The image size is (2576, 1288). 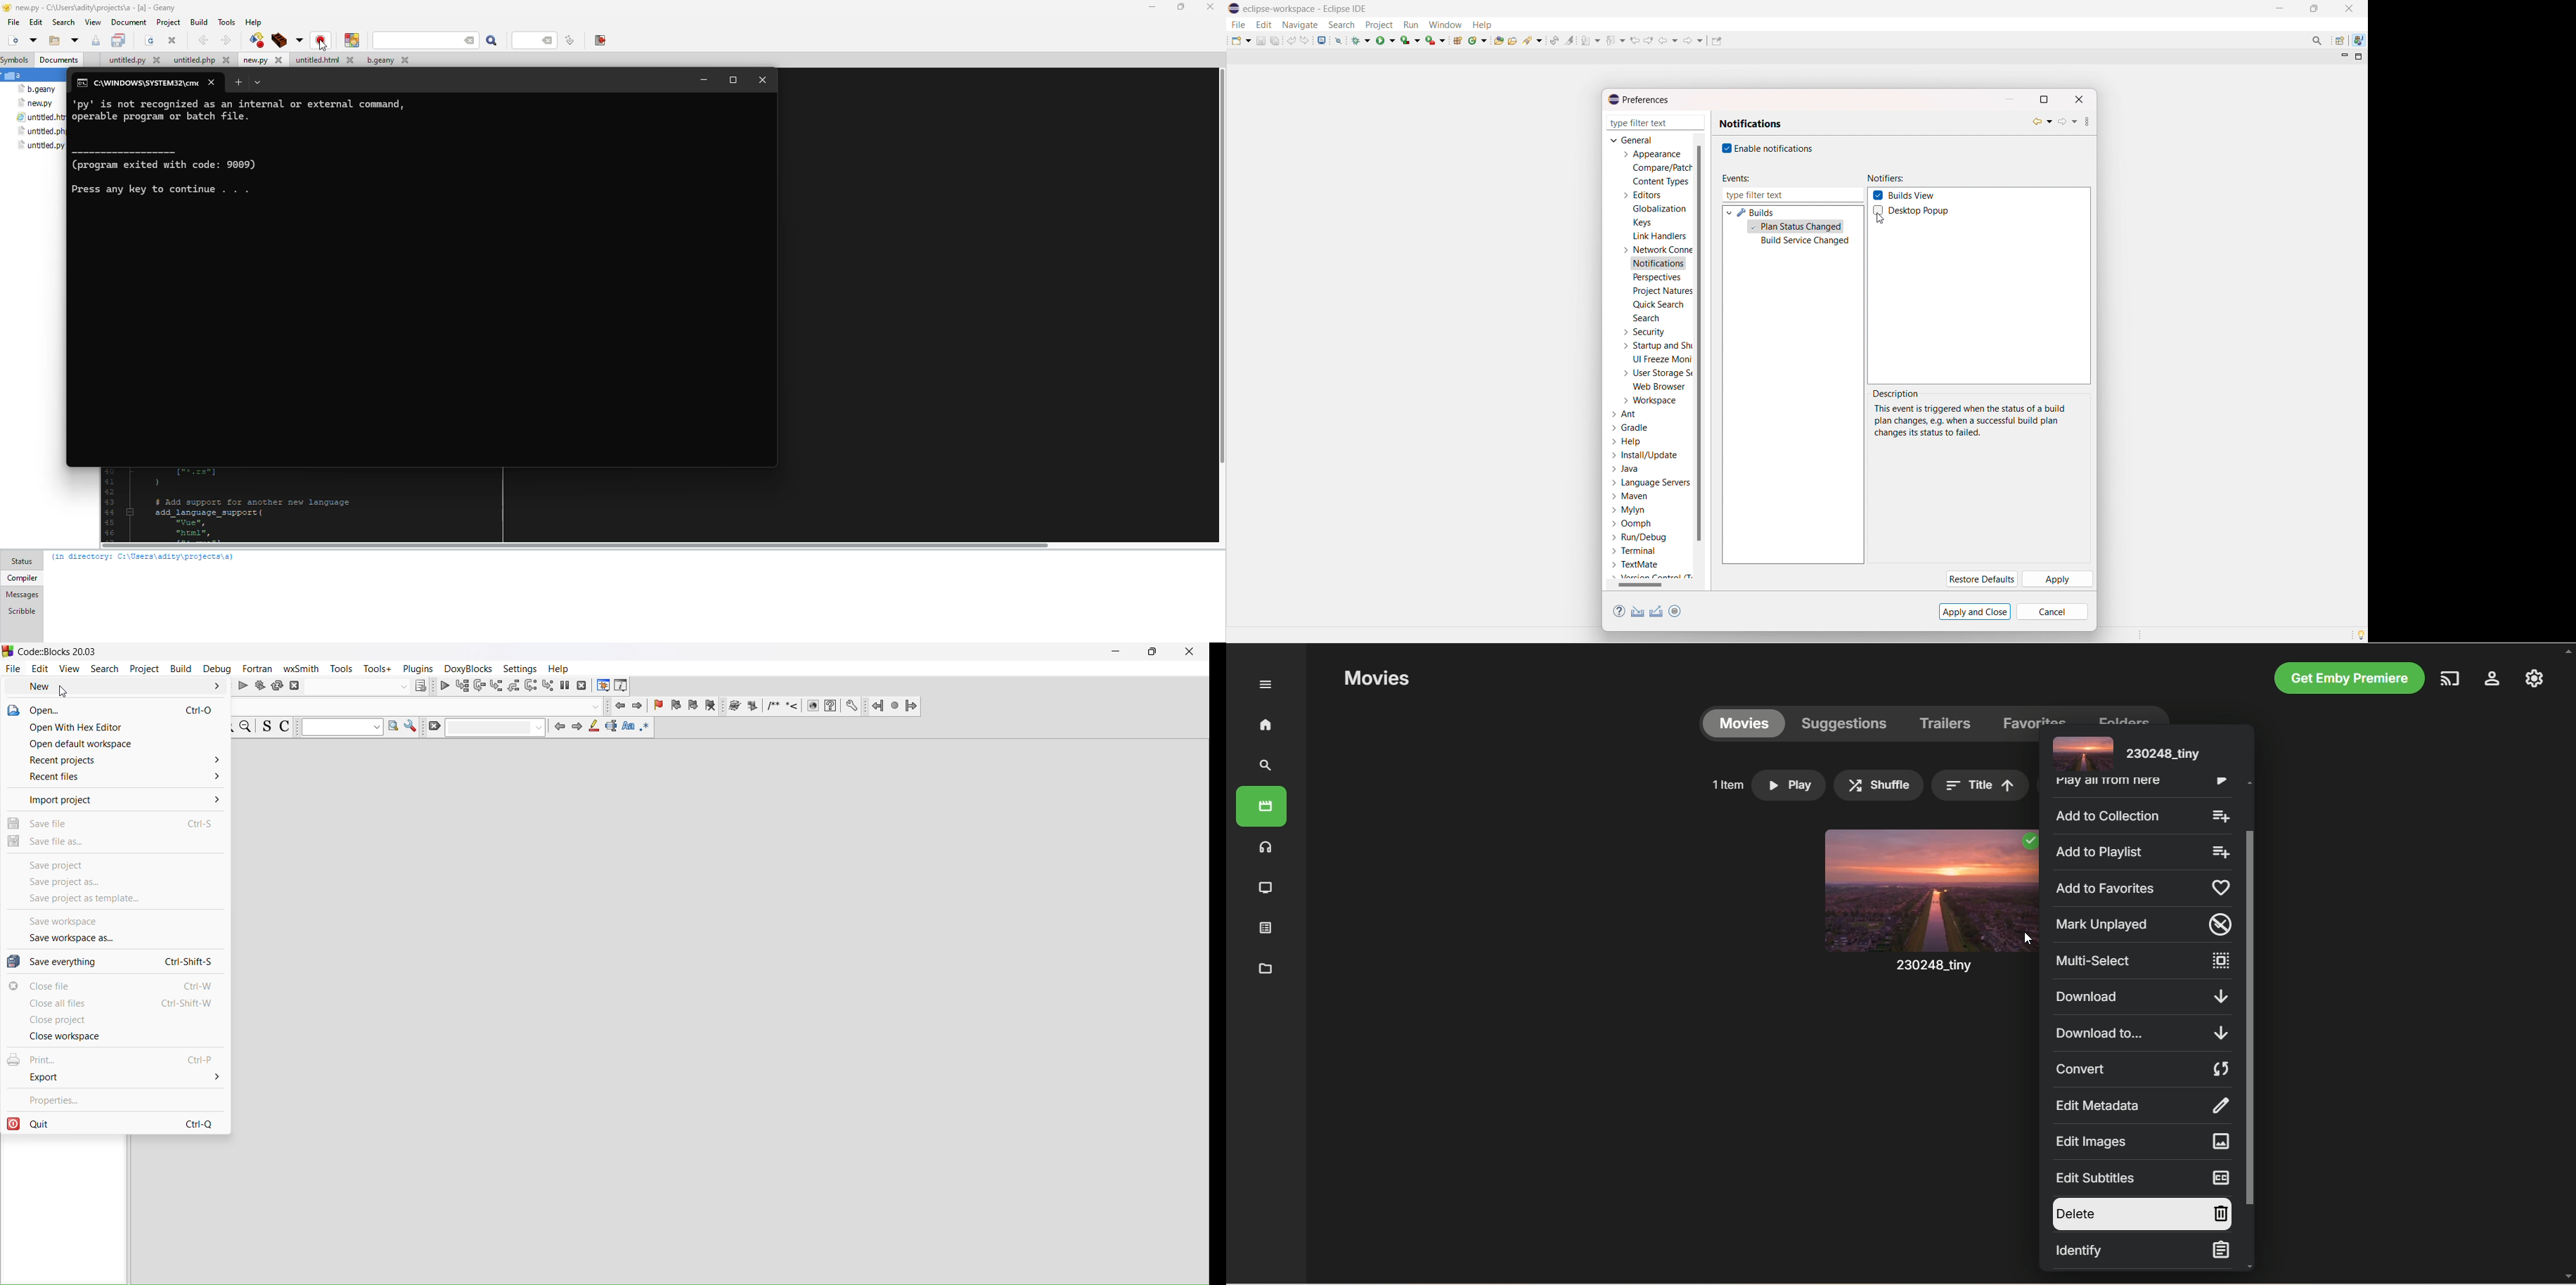 What do you see at coordinates (639, 704) in the screenshot?
I see `jump forward` at bounding box center [639, 704].